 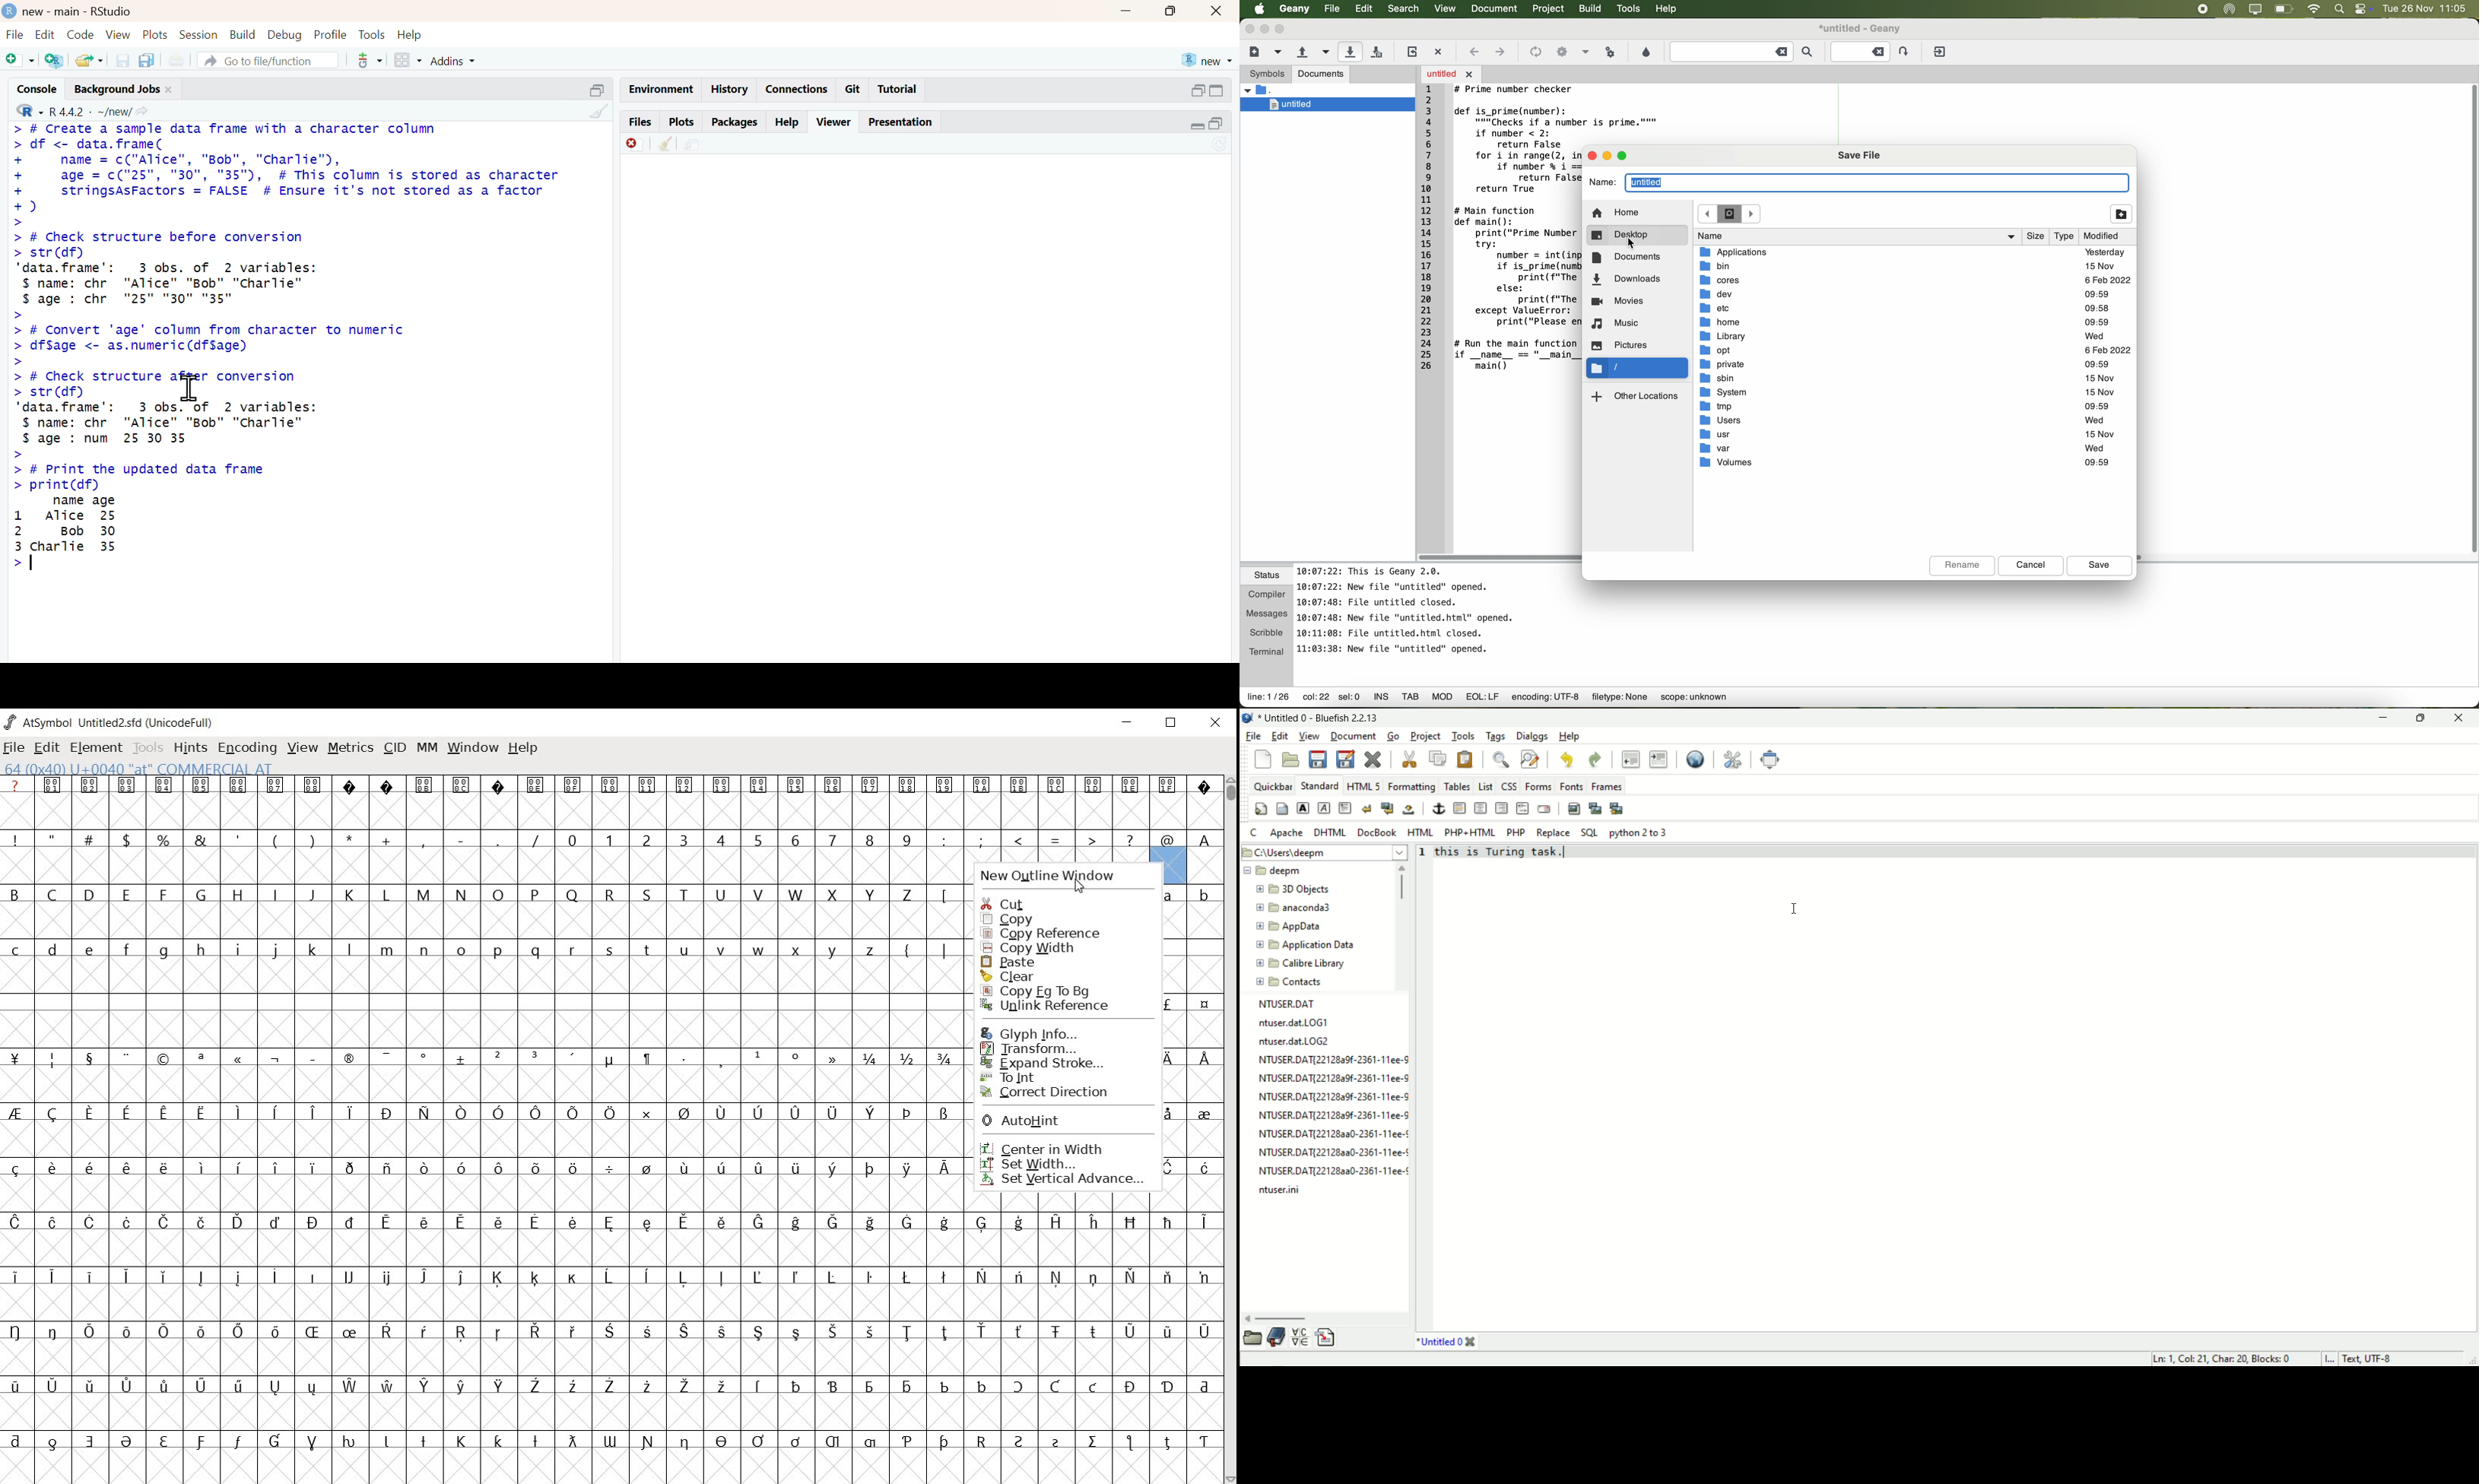 What do you see at coordinates (524, 749) in the screenshot?
I see `HELP` at bounding box center [524, 749].